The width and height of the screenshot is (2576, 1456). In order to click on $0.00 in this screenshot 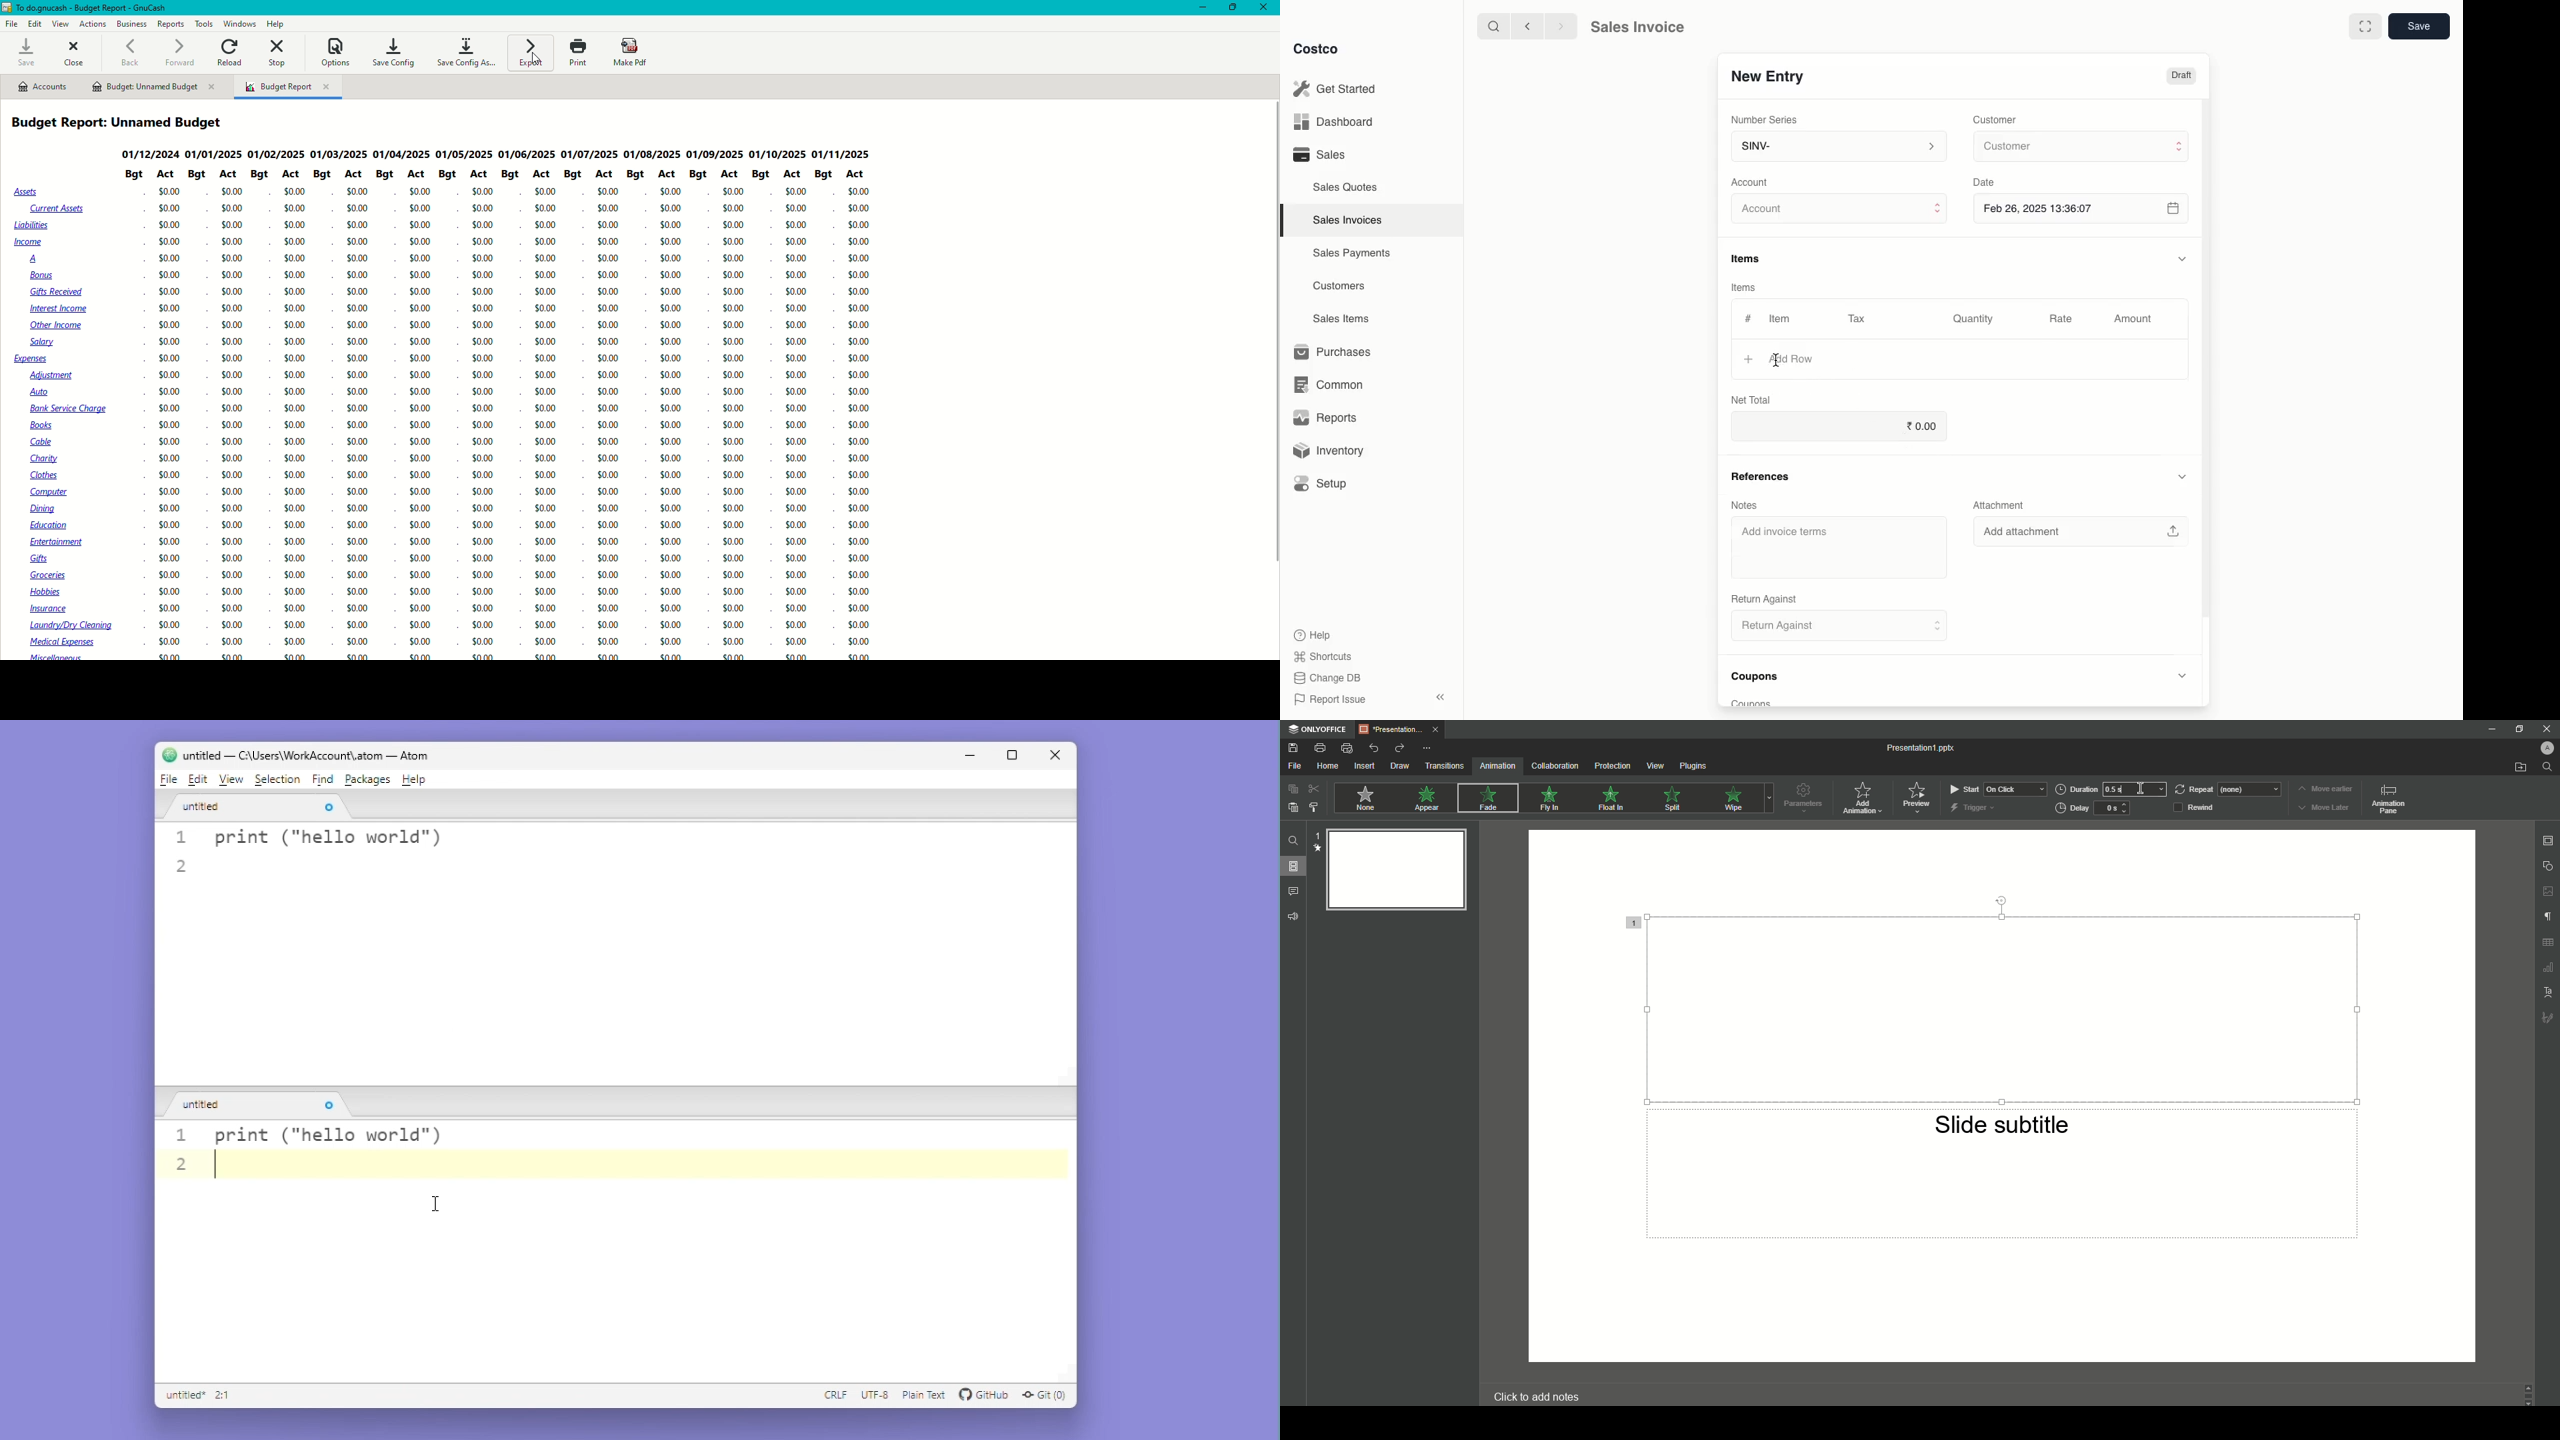, I will do `click(513, 632)`.